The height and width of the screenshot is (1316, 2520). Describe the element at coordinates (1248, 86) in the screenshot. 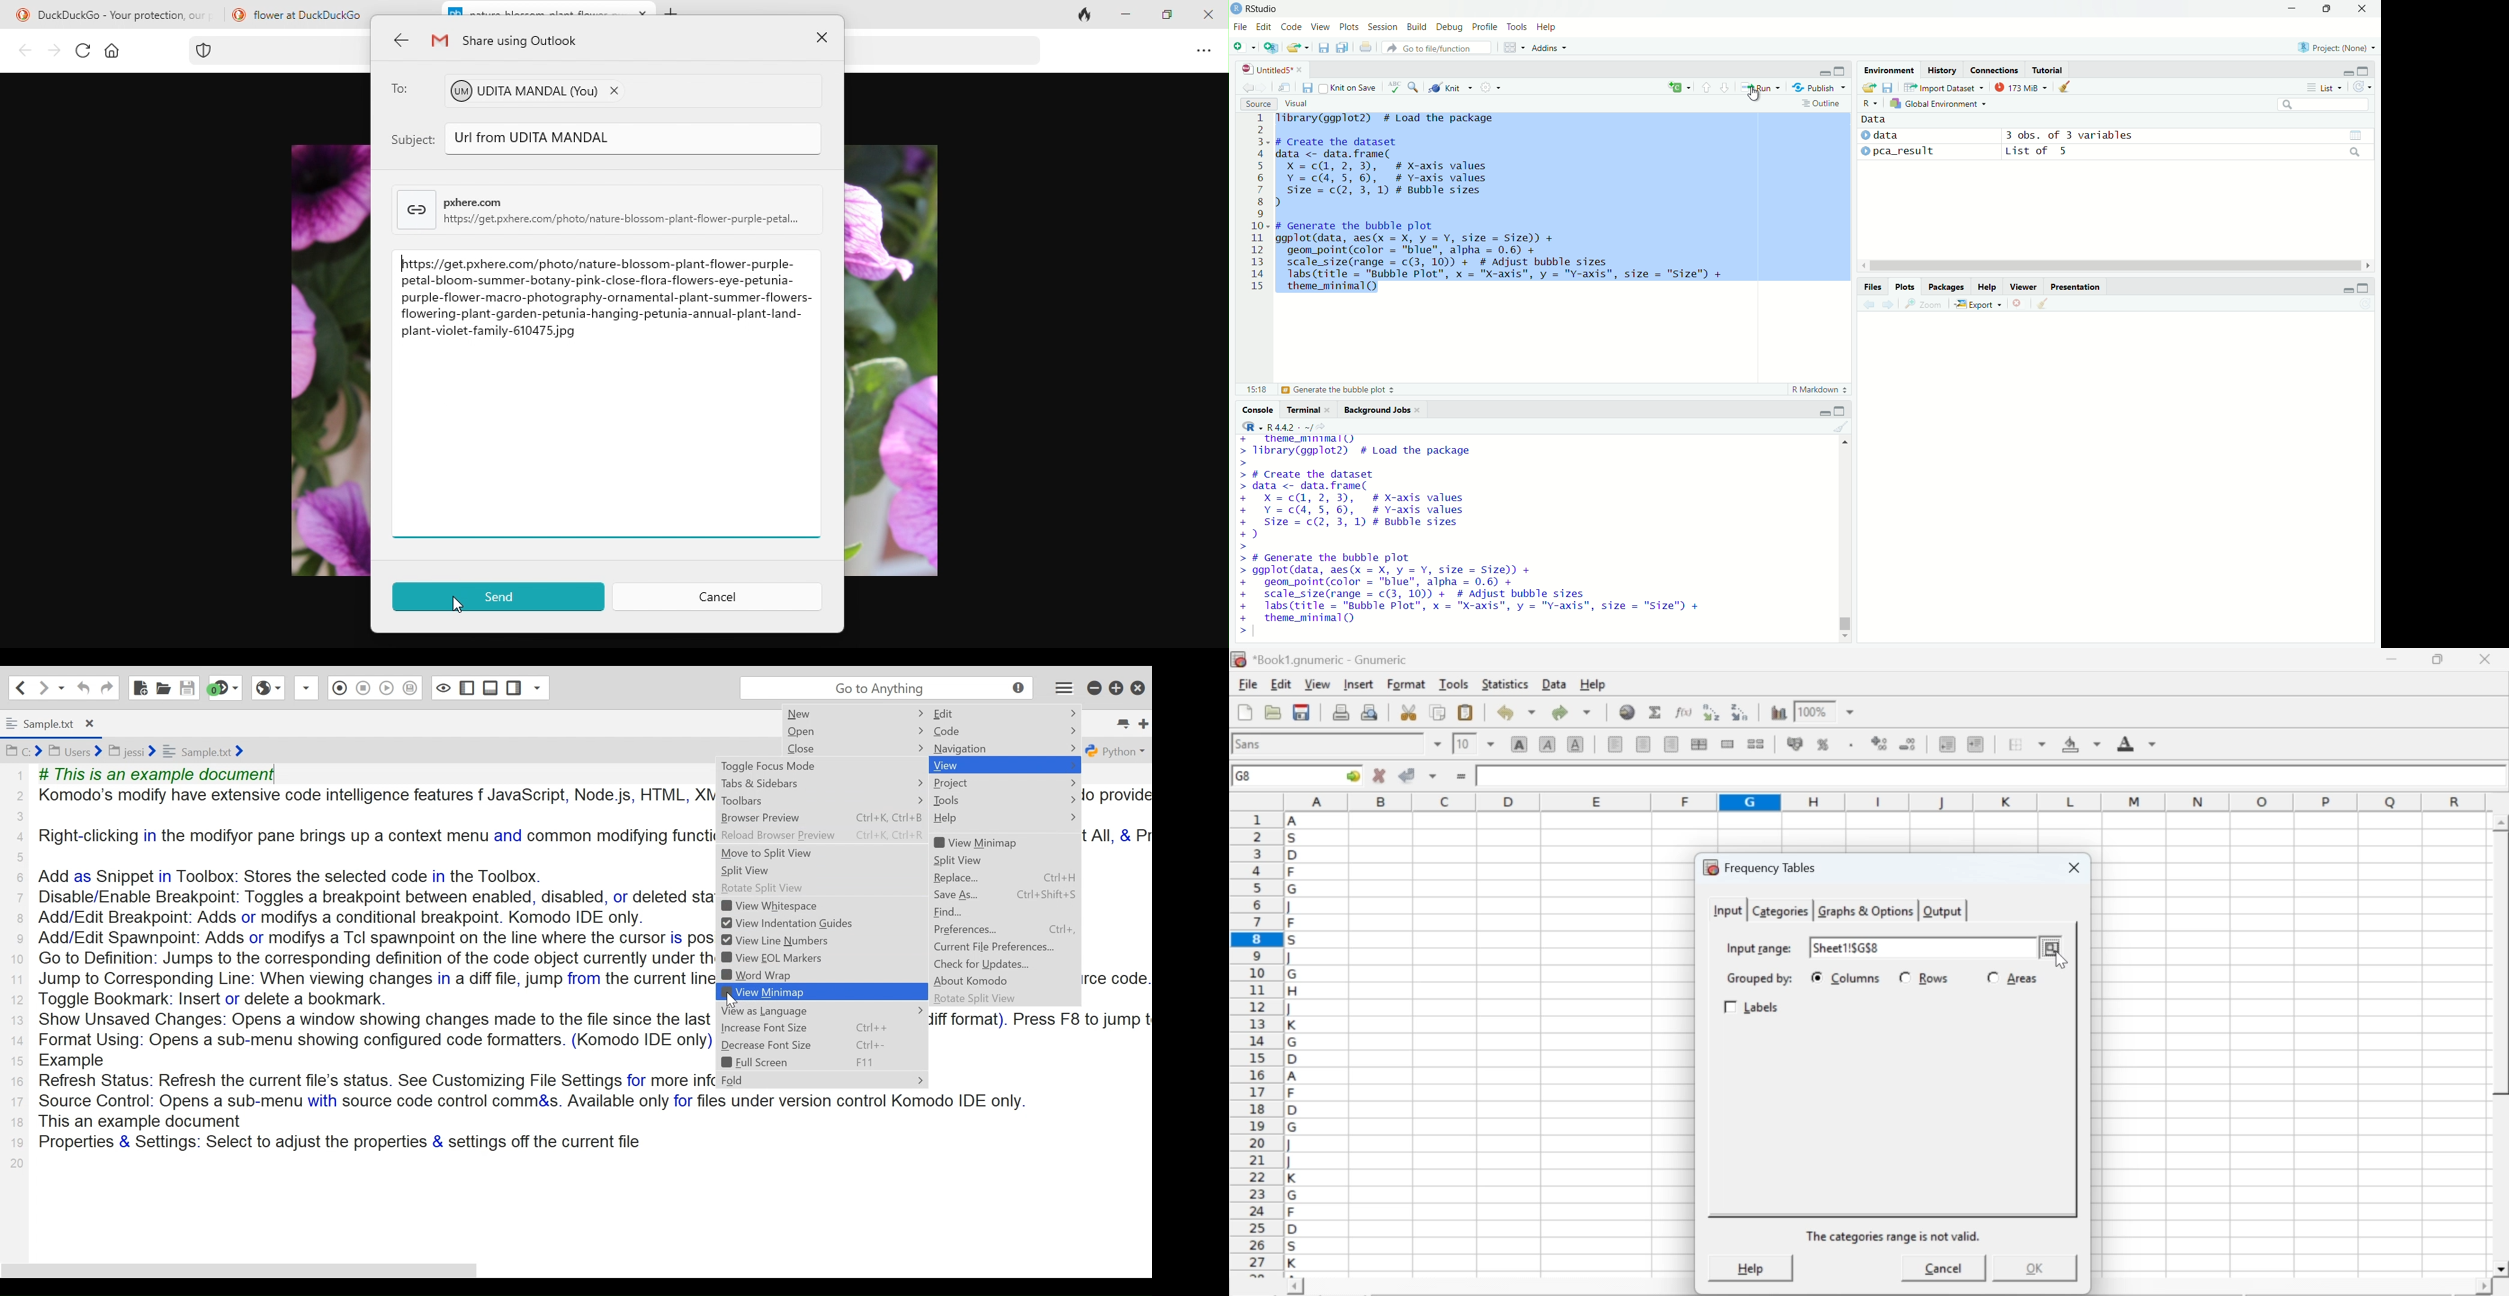

I see `go back` at that location.